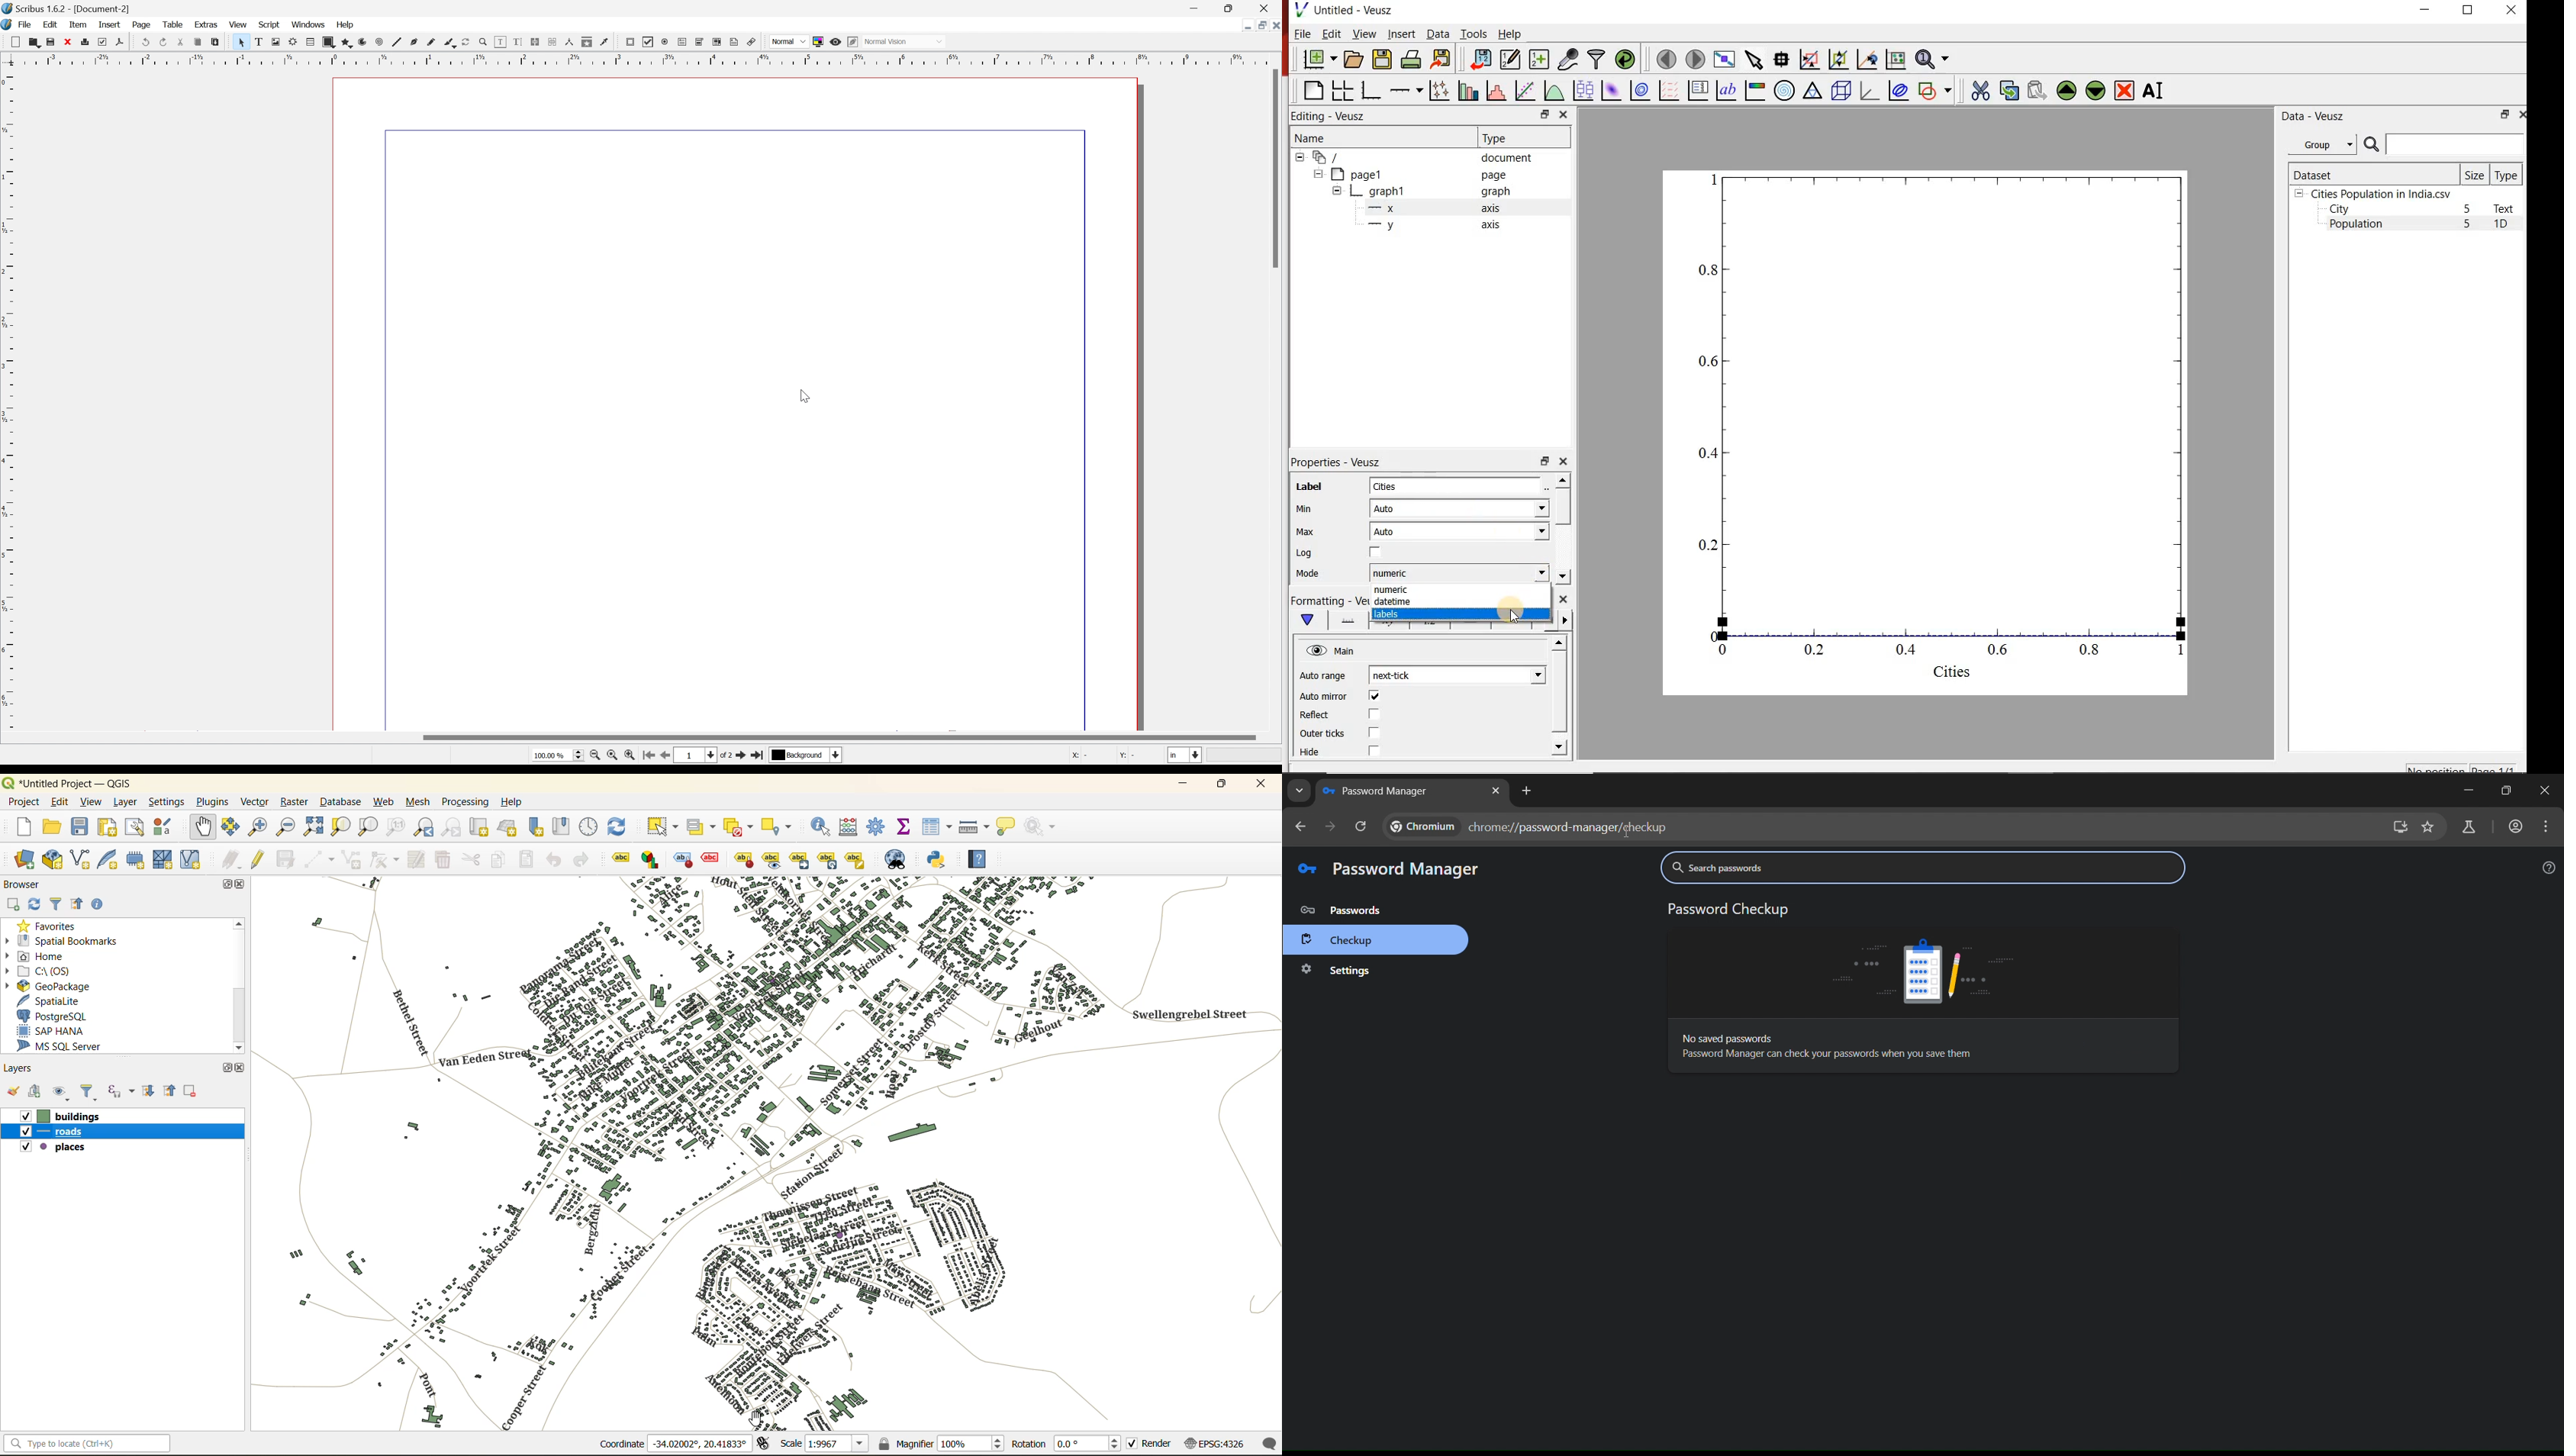 The image size is (2576, 1456). What do you see at coordinates (326, 41) in the screenshot?
I see `Shape` at bounding box center [326, 41].